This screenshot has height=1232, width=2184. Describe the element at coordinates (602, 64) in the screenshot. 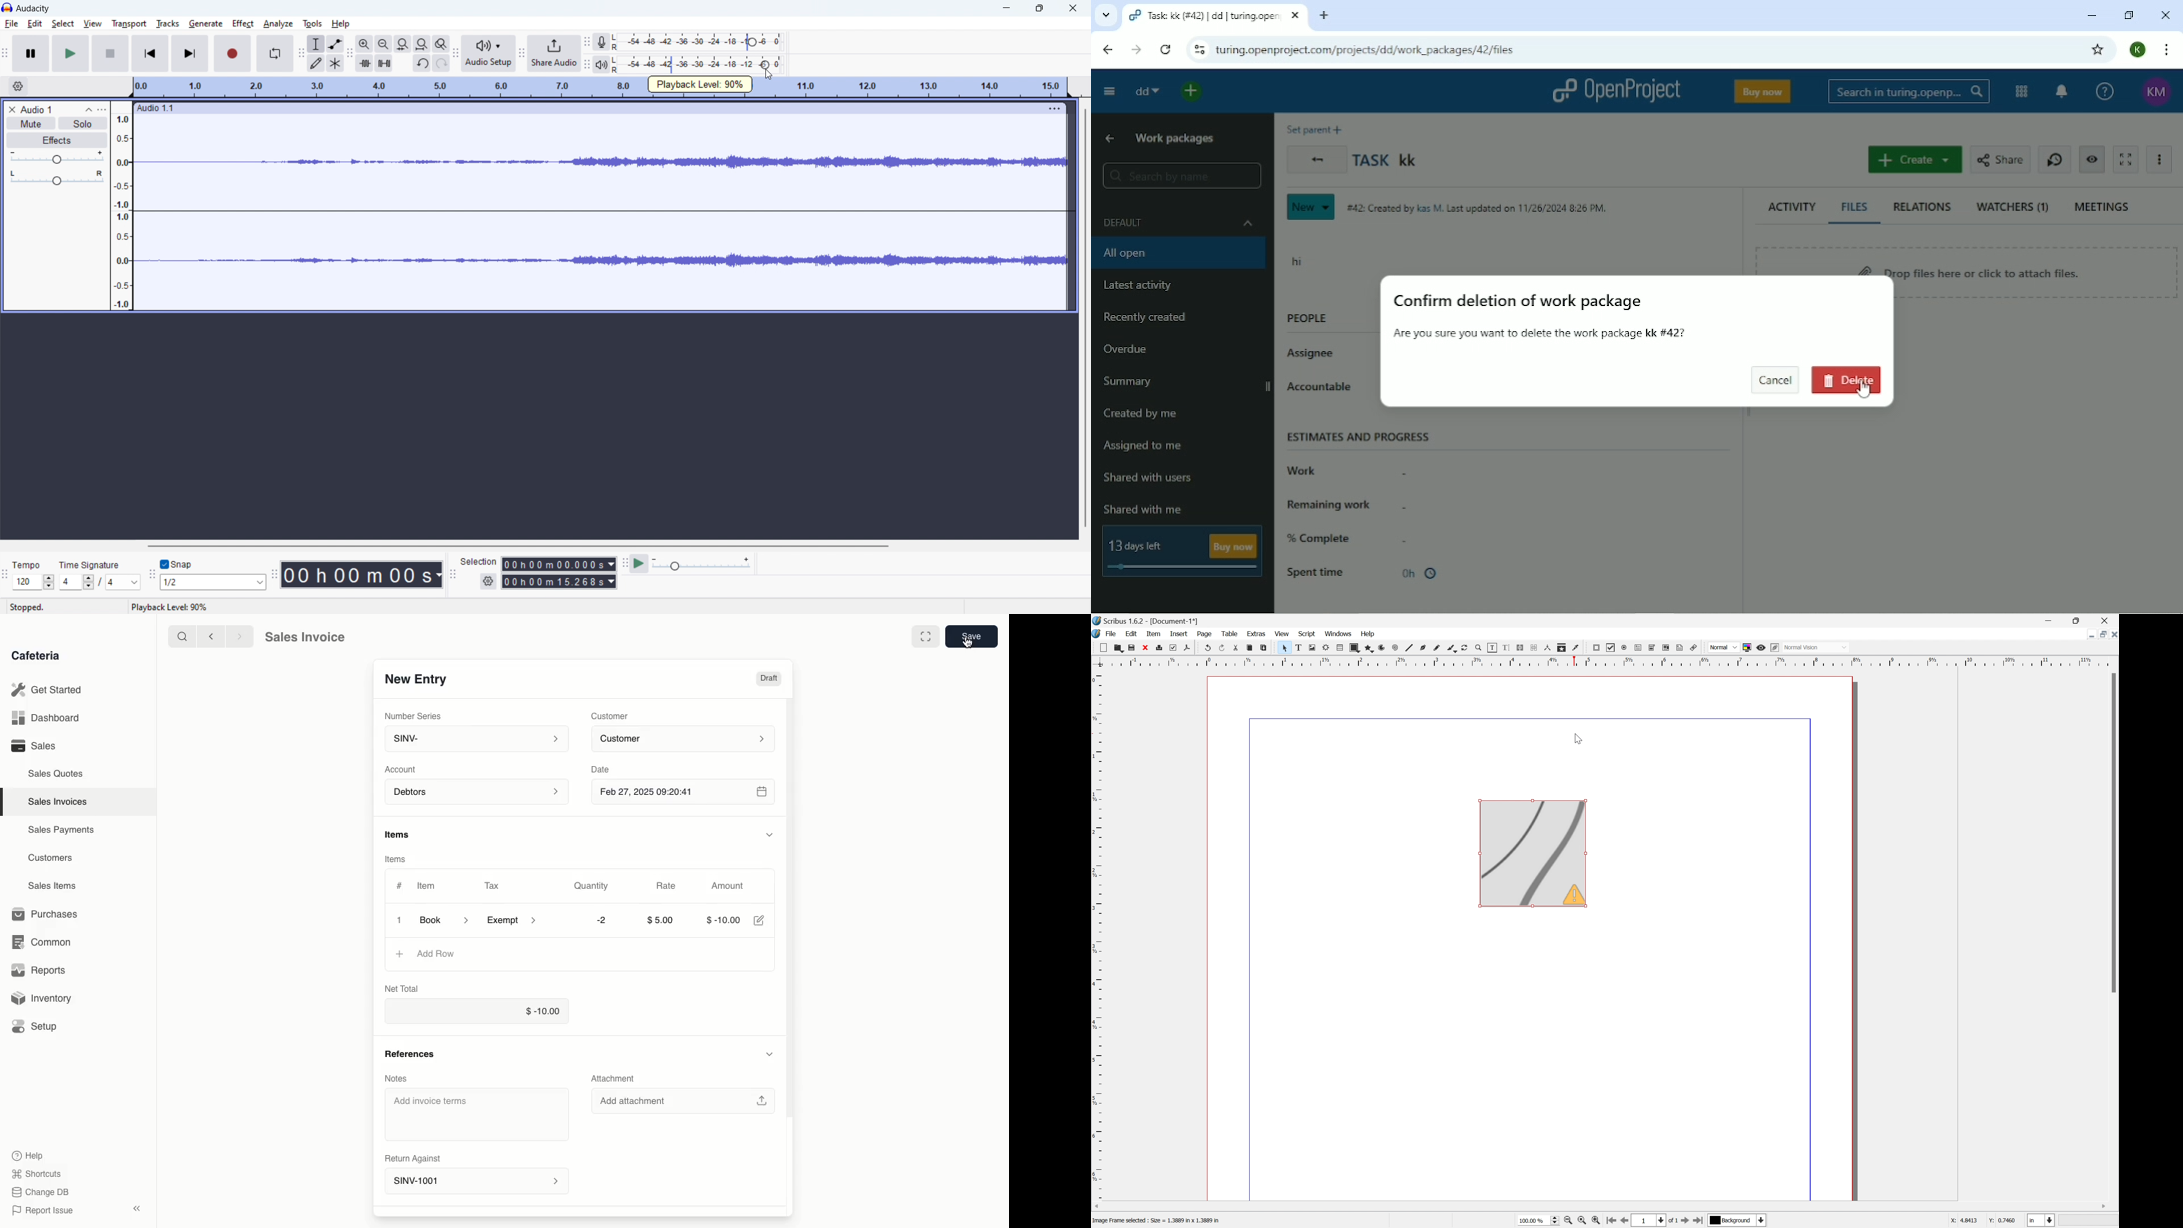

I see `playback meter` at that location.